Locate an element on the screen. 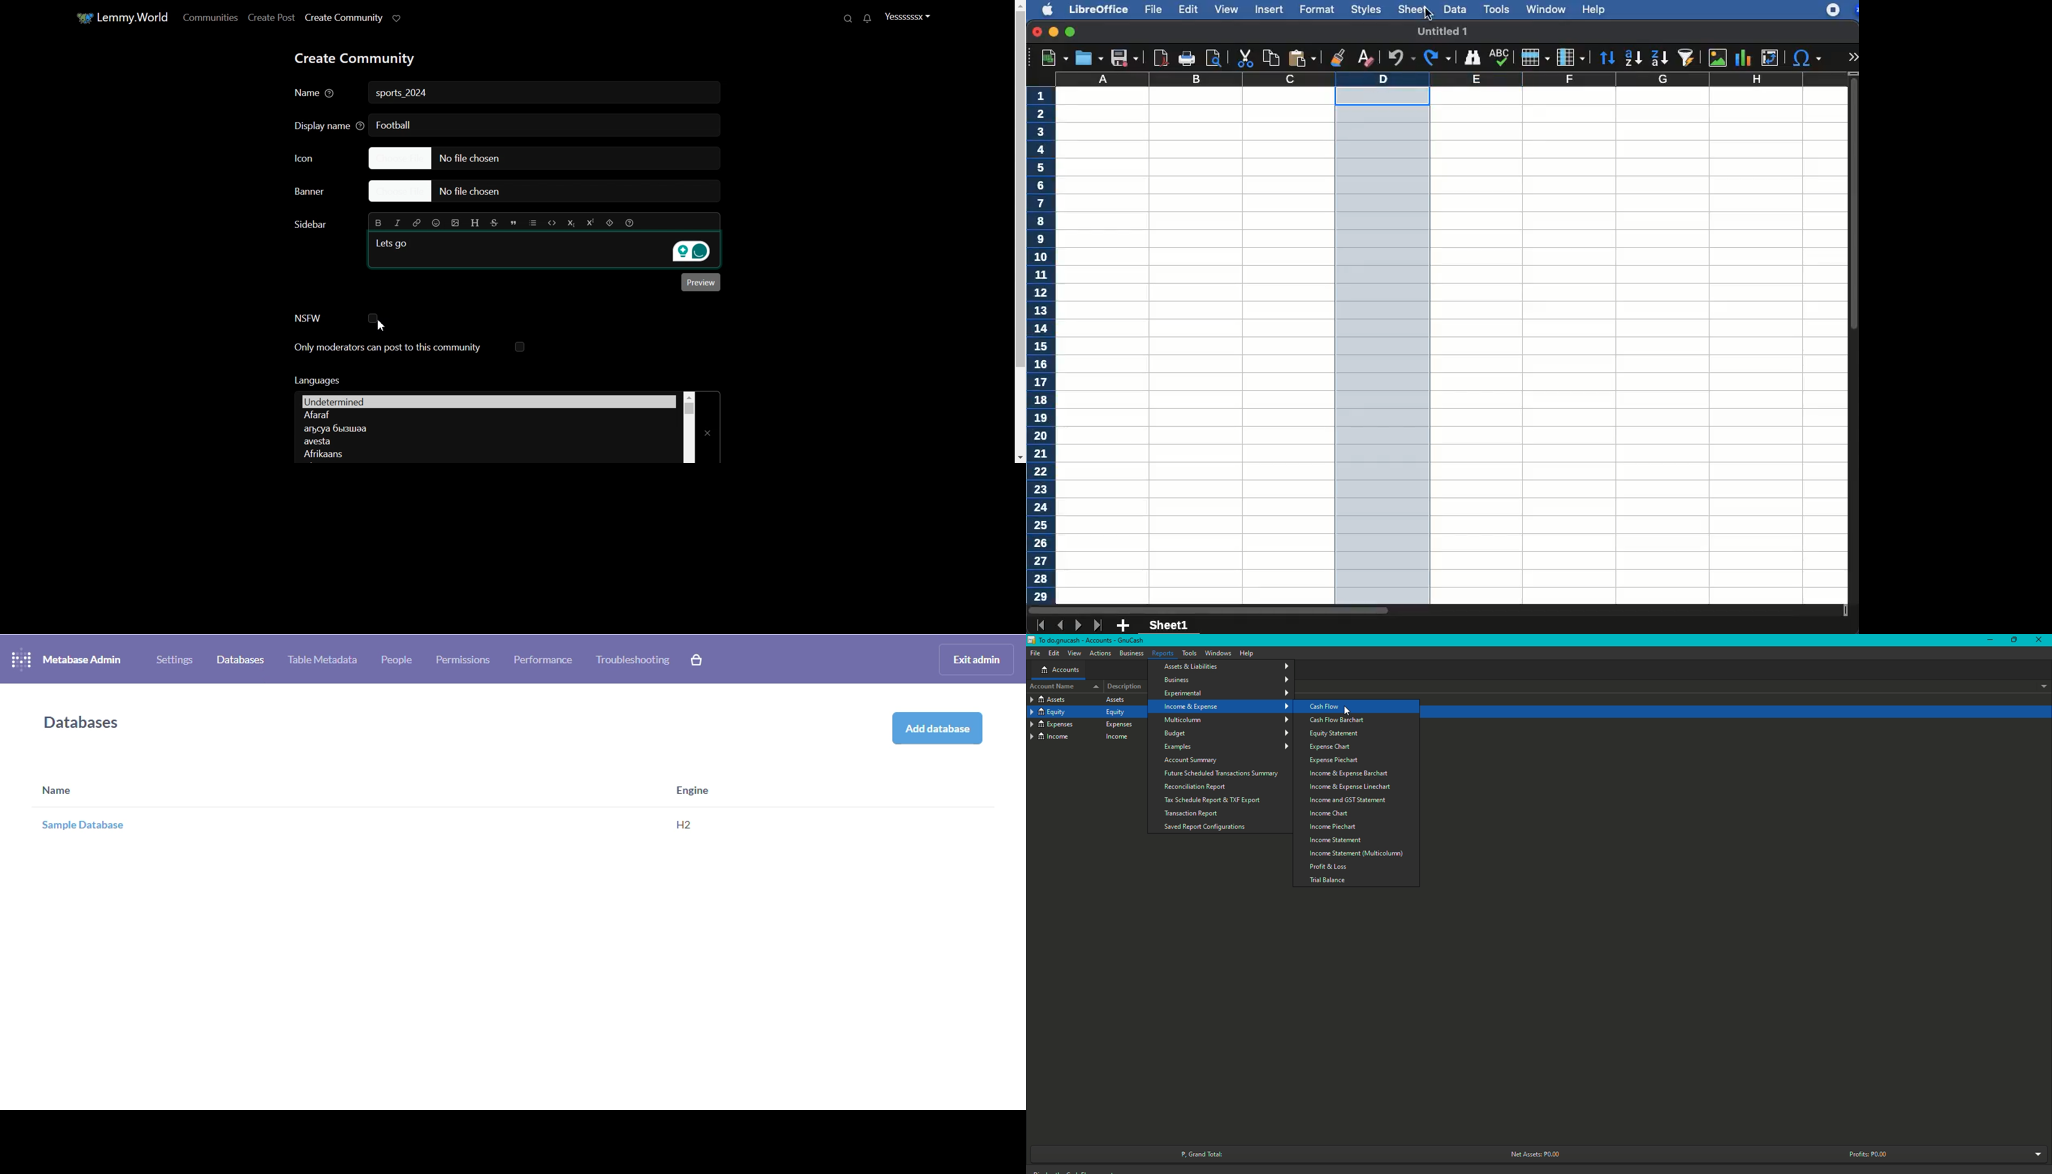 The width and height of the screenshot is (2072, 1176). Reconciliation Report is located at coordinates (1198, 788).